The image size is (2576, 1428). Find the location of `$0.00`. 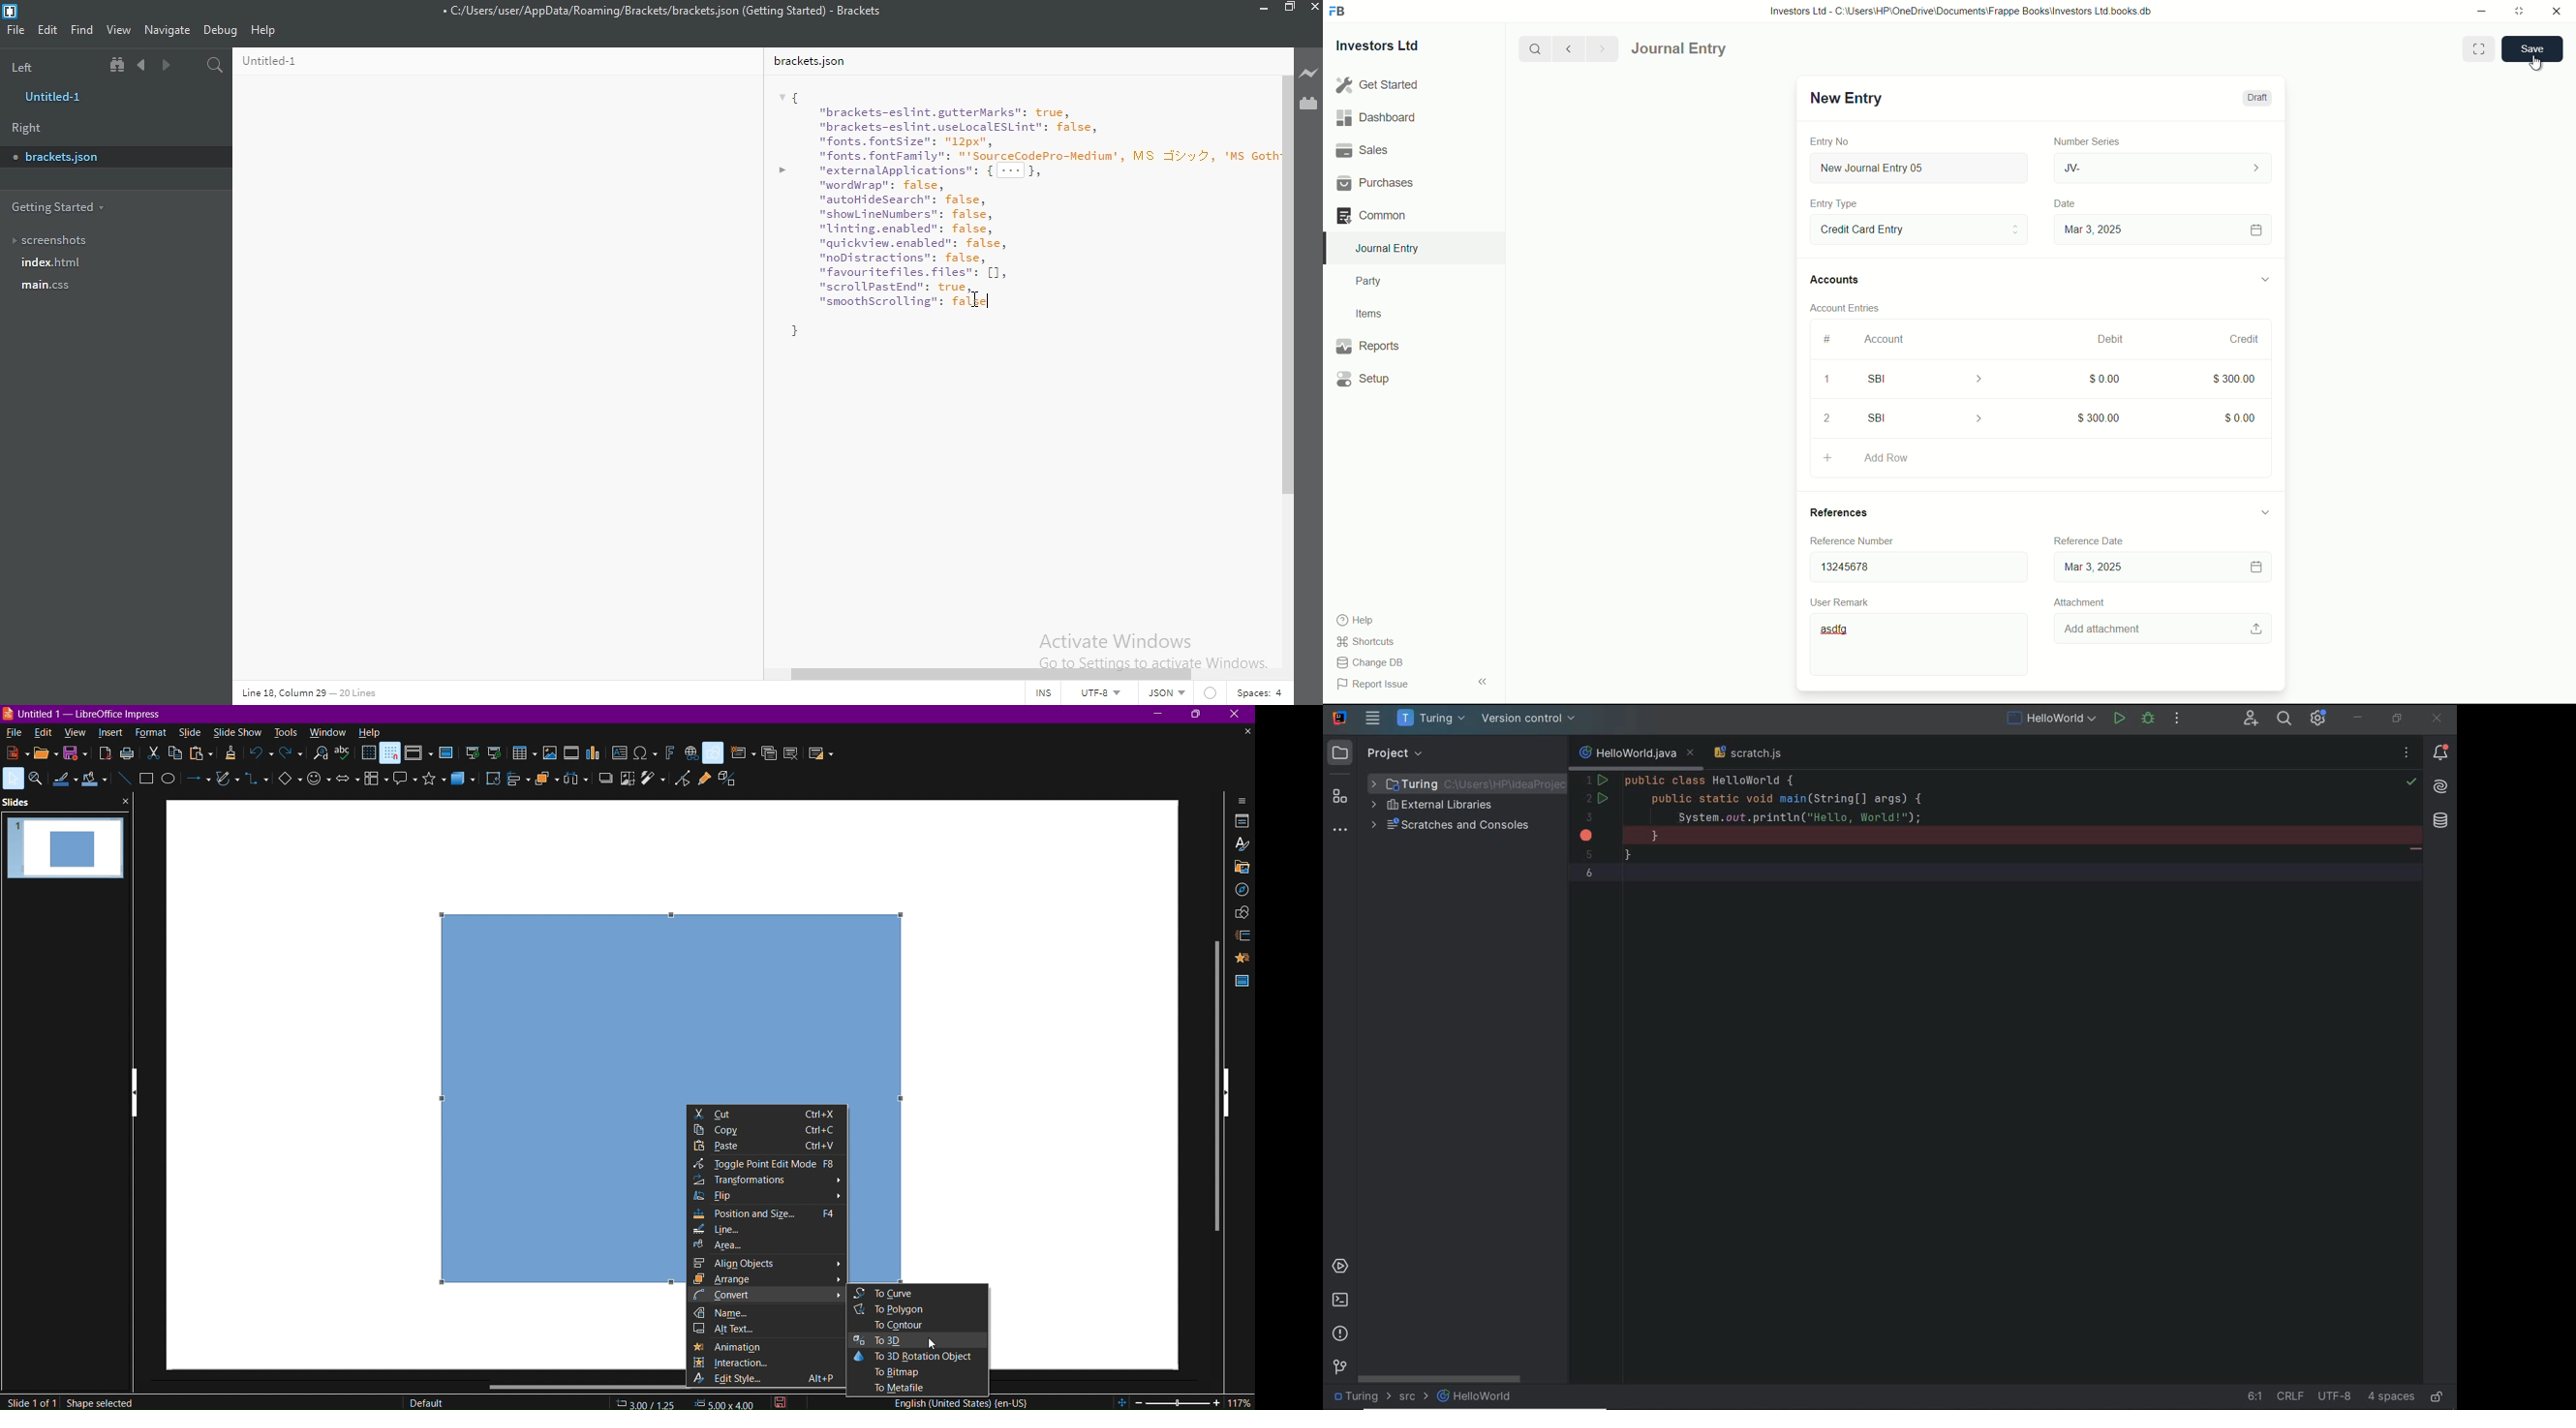

$0.00 is located at coordinates (2241, 415).